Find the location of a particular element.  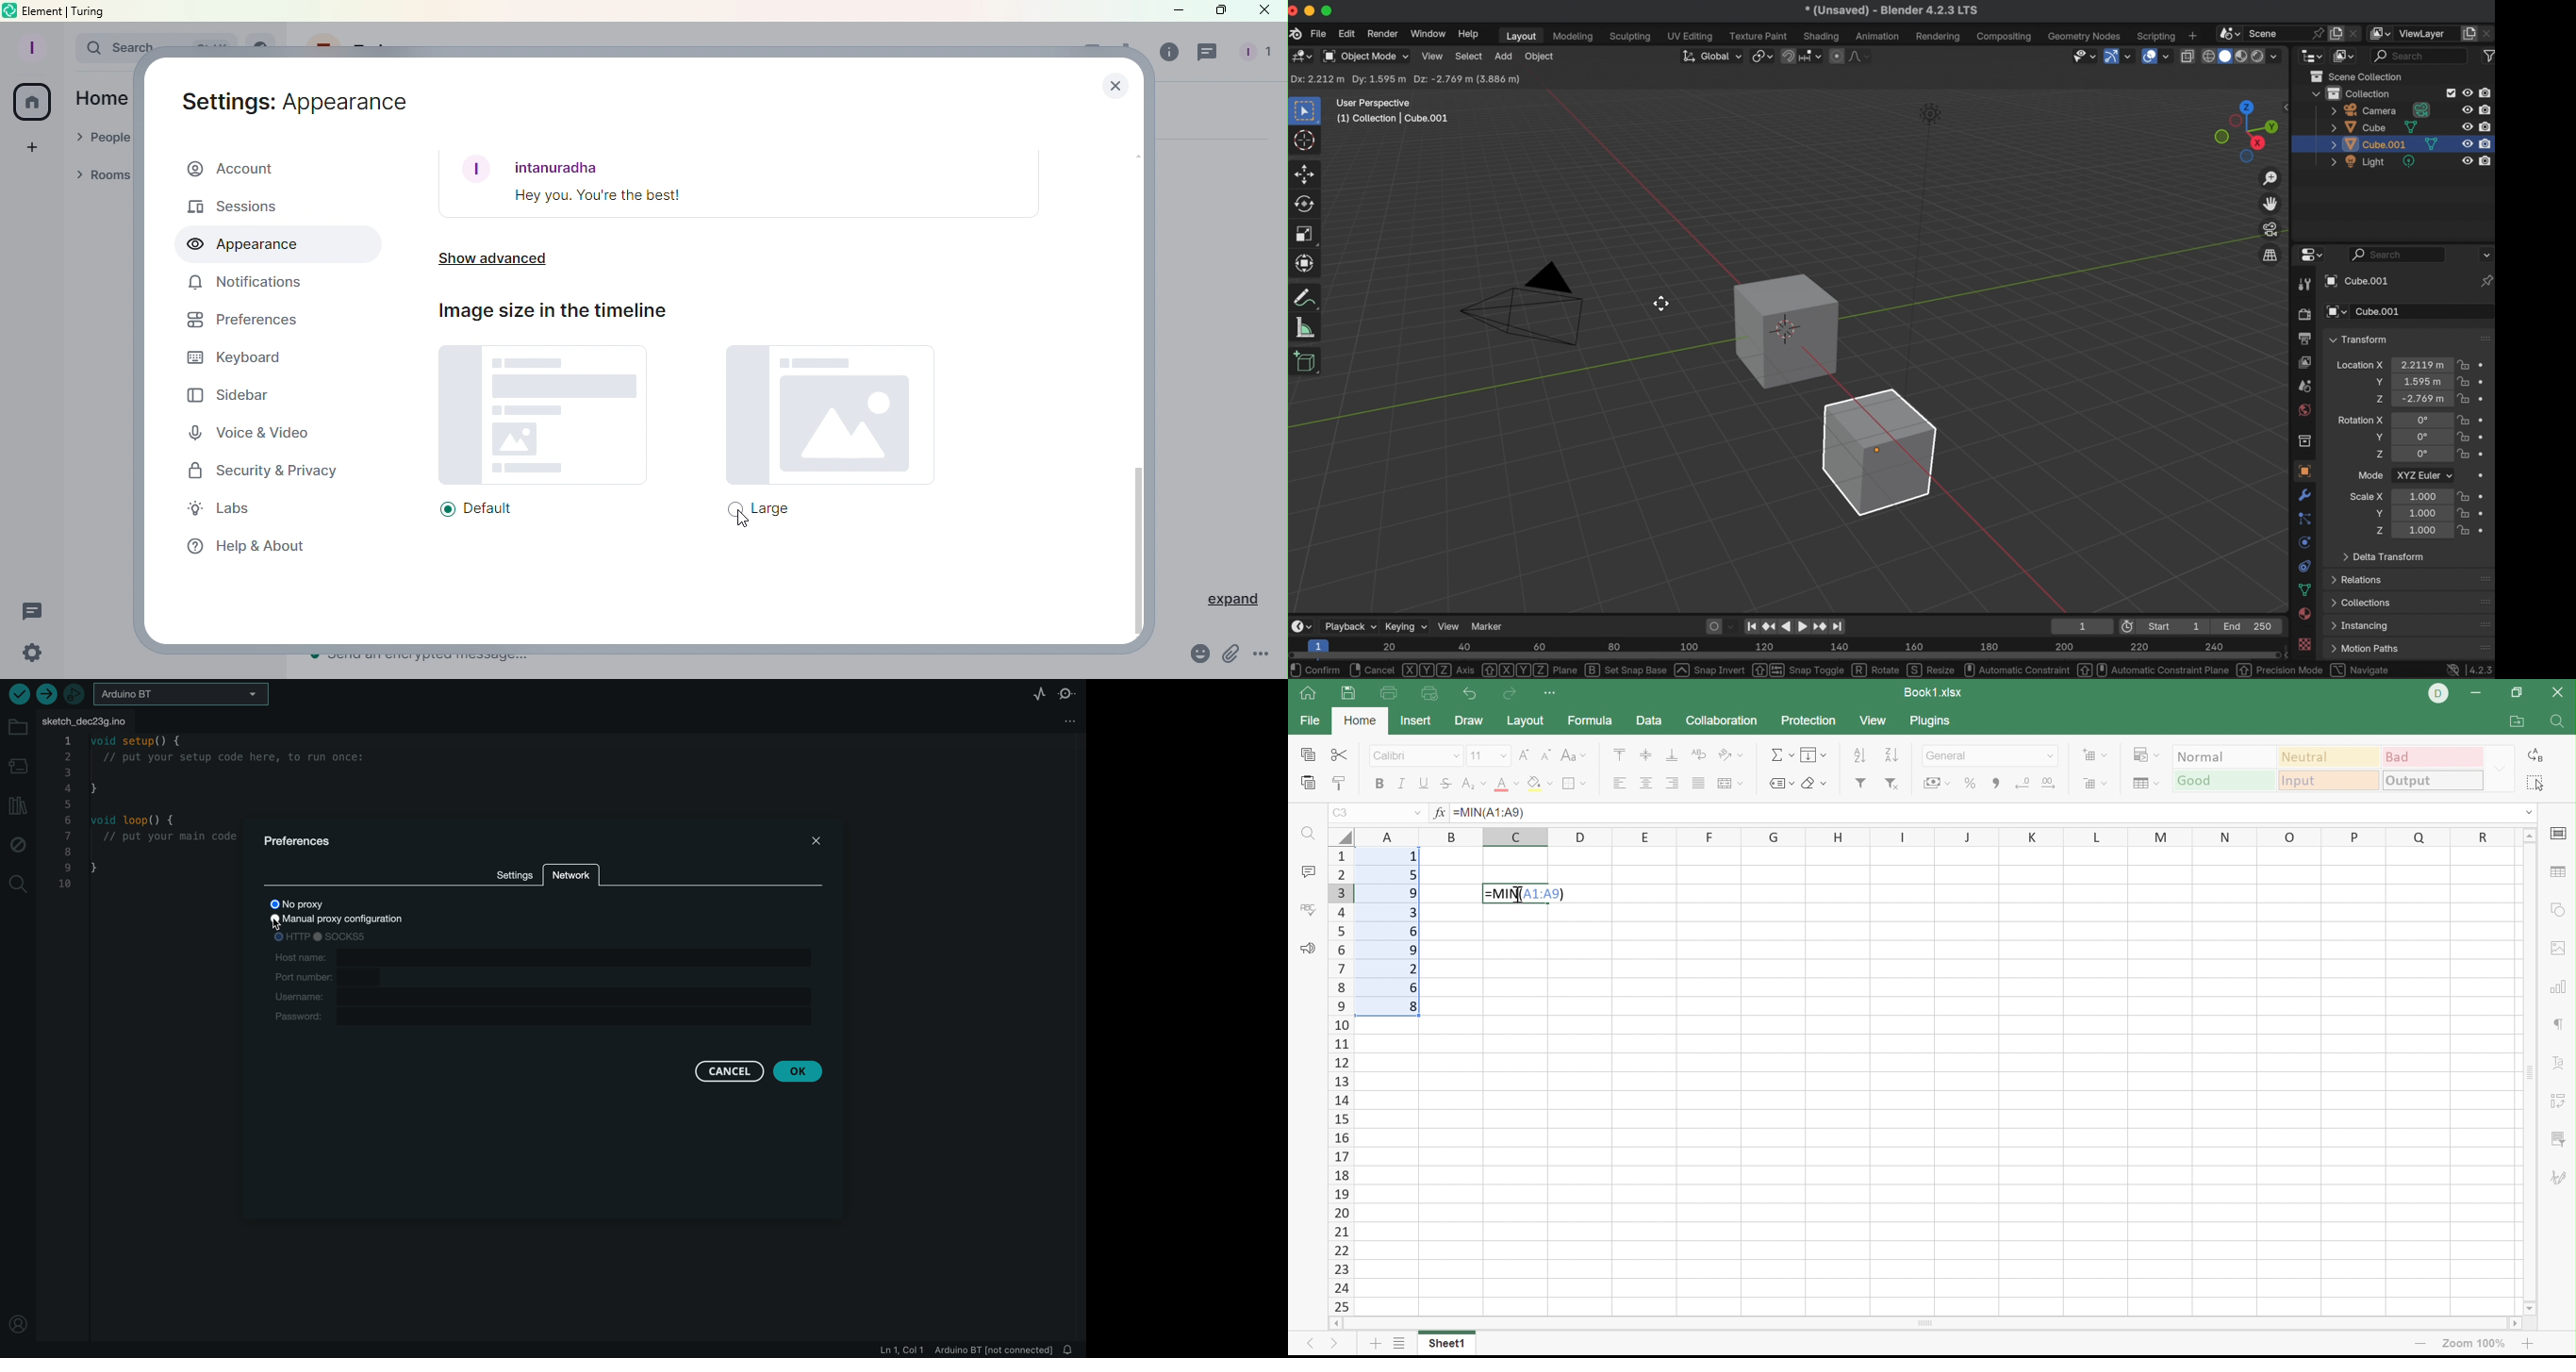

Precision Mode is located at coordinates (2280, 670).